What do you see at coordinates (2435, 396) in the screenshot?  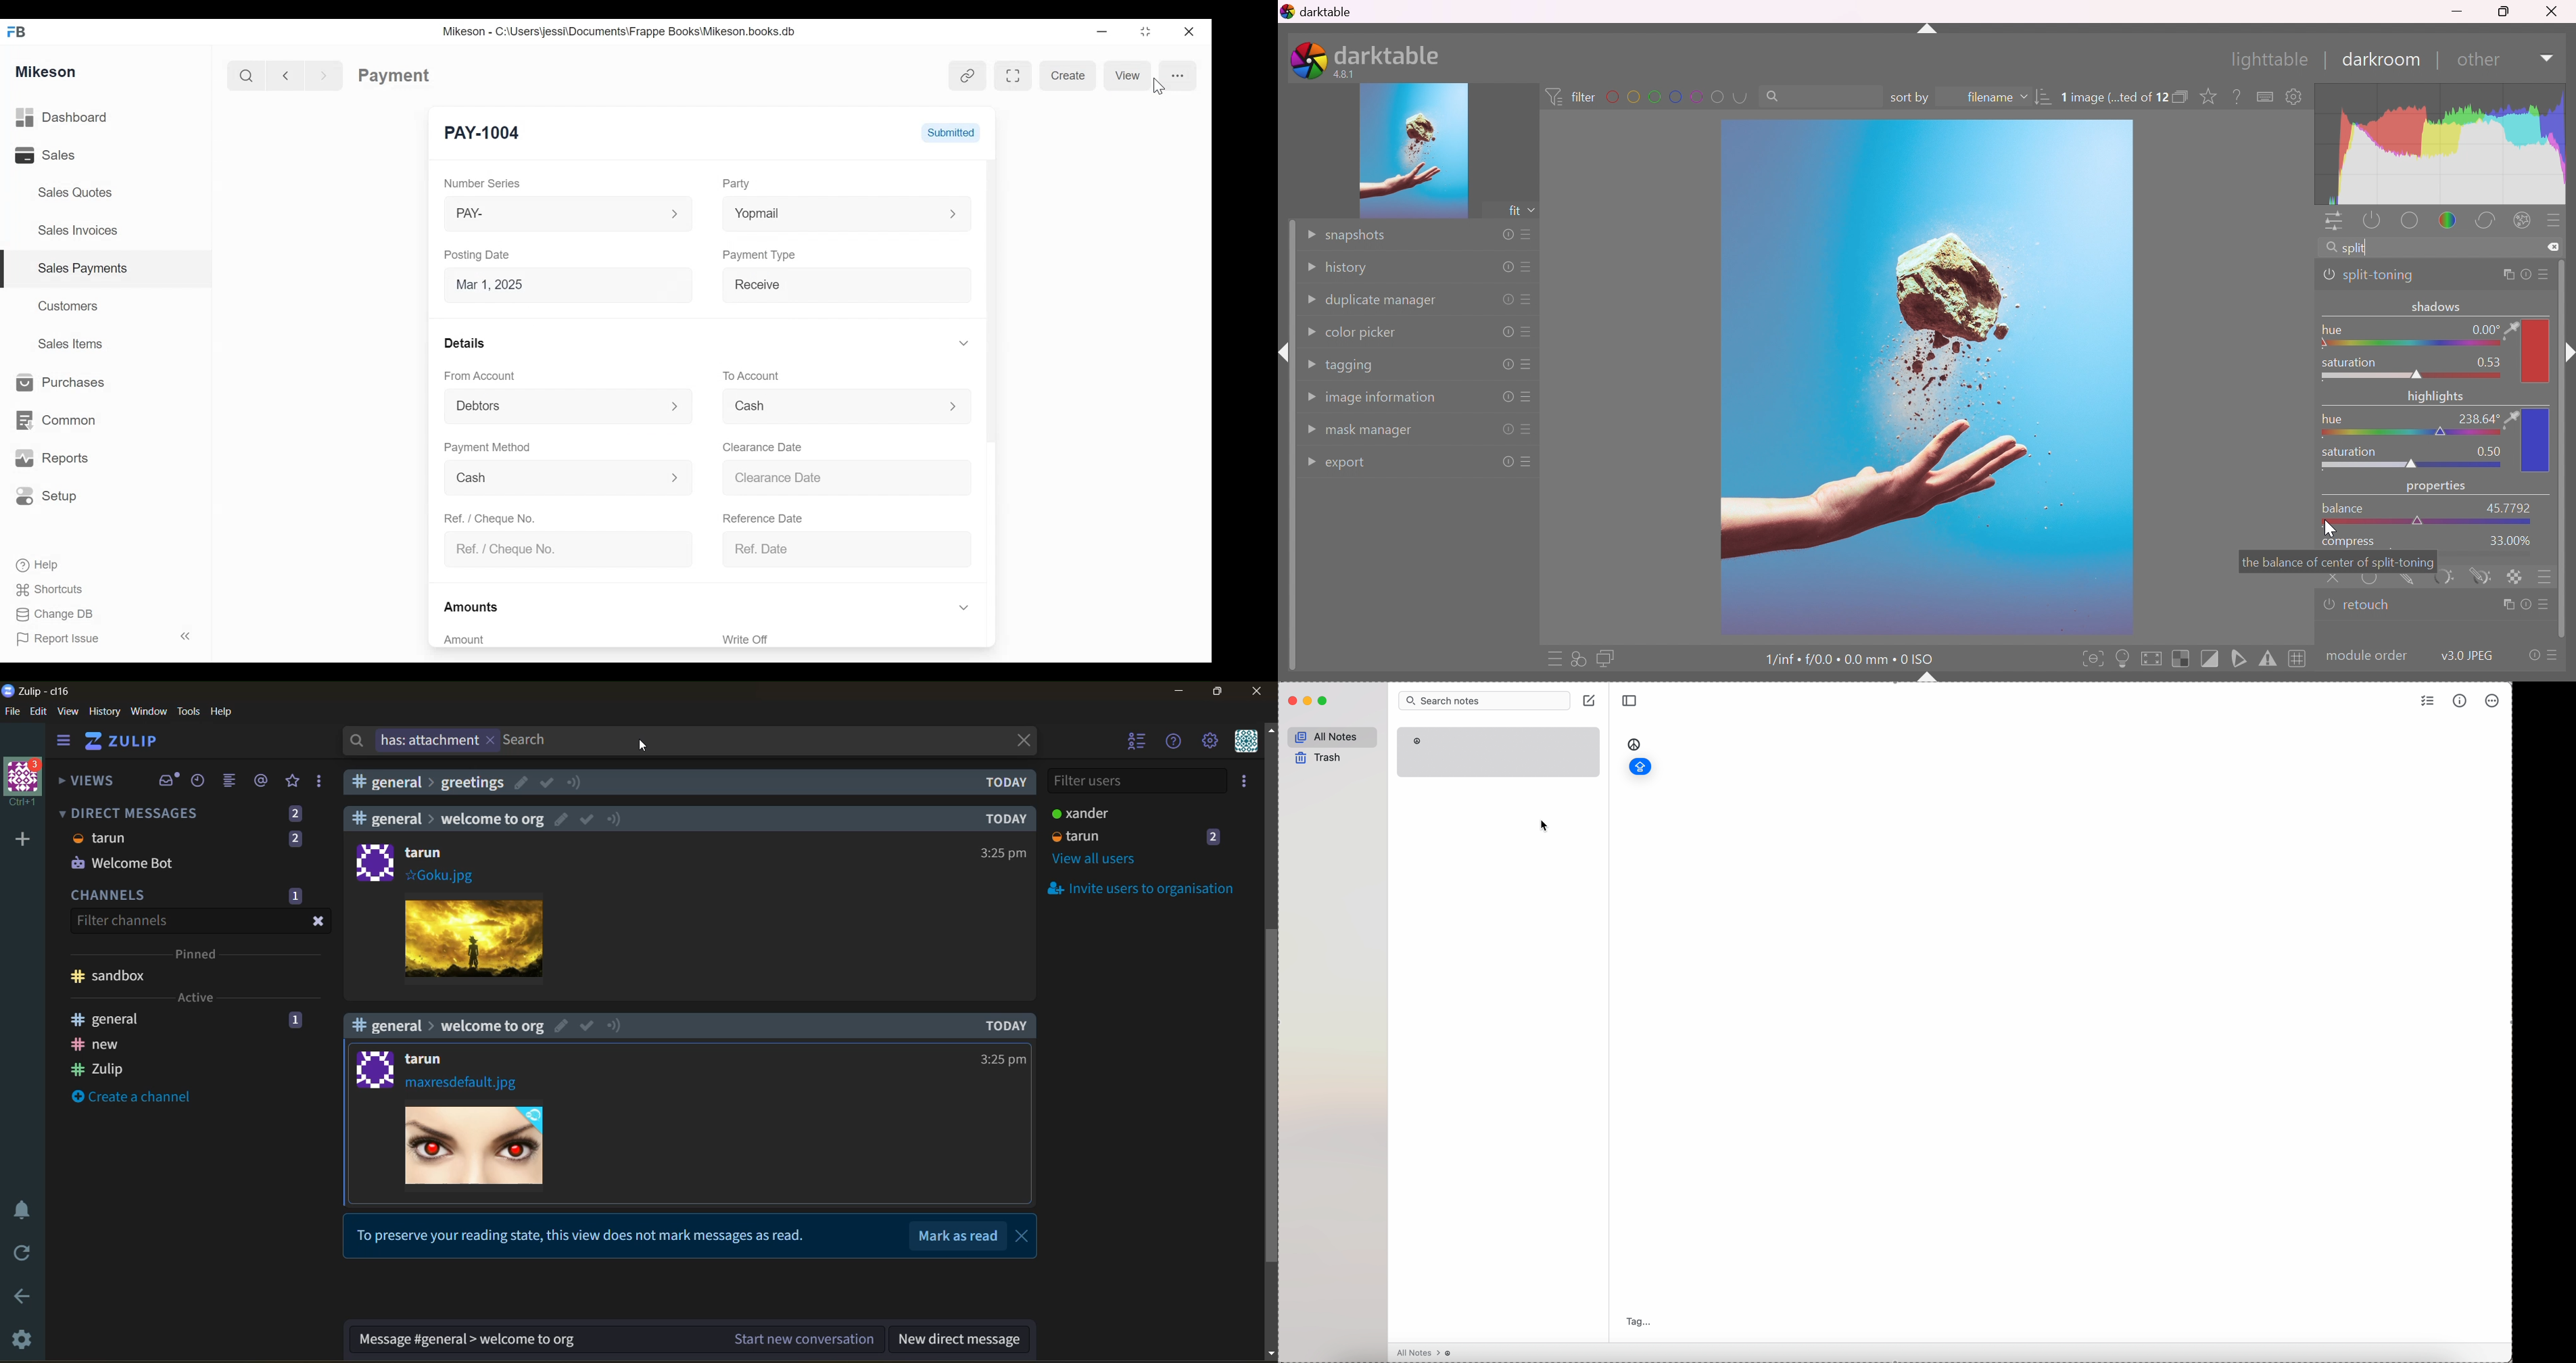 I see `highlights` at bounding box center [2435, 396].